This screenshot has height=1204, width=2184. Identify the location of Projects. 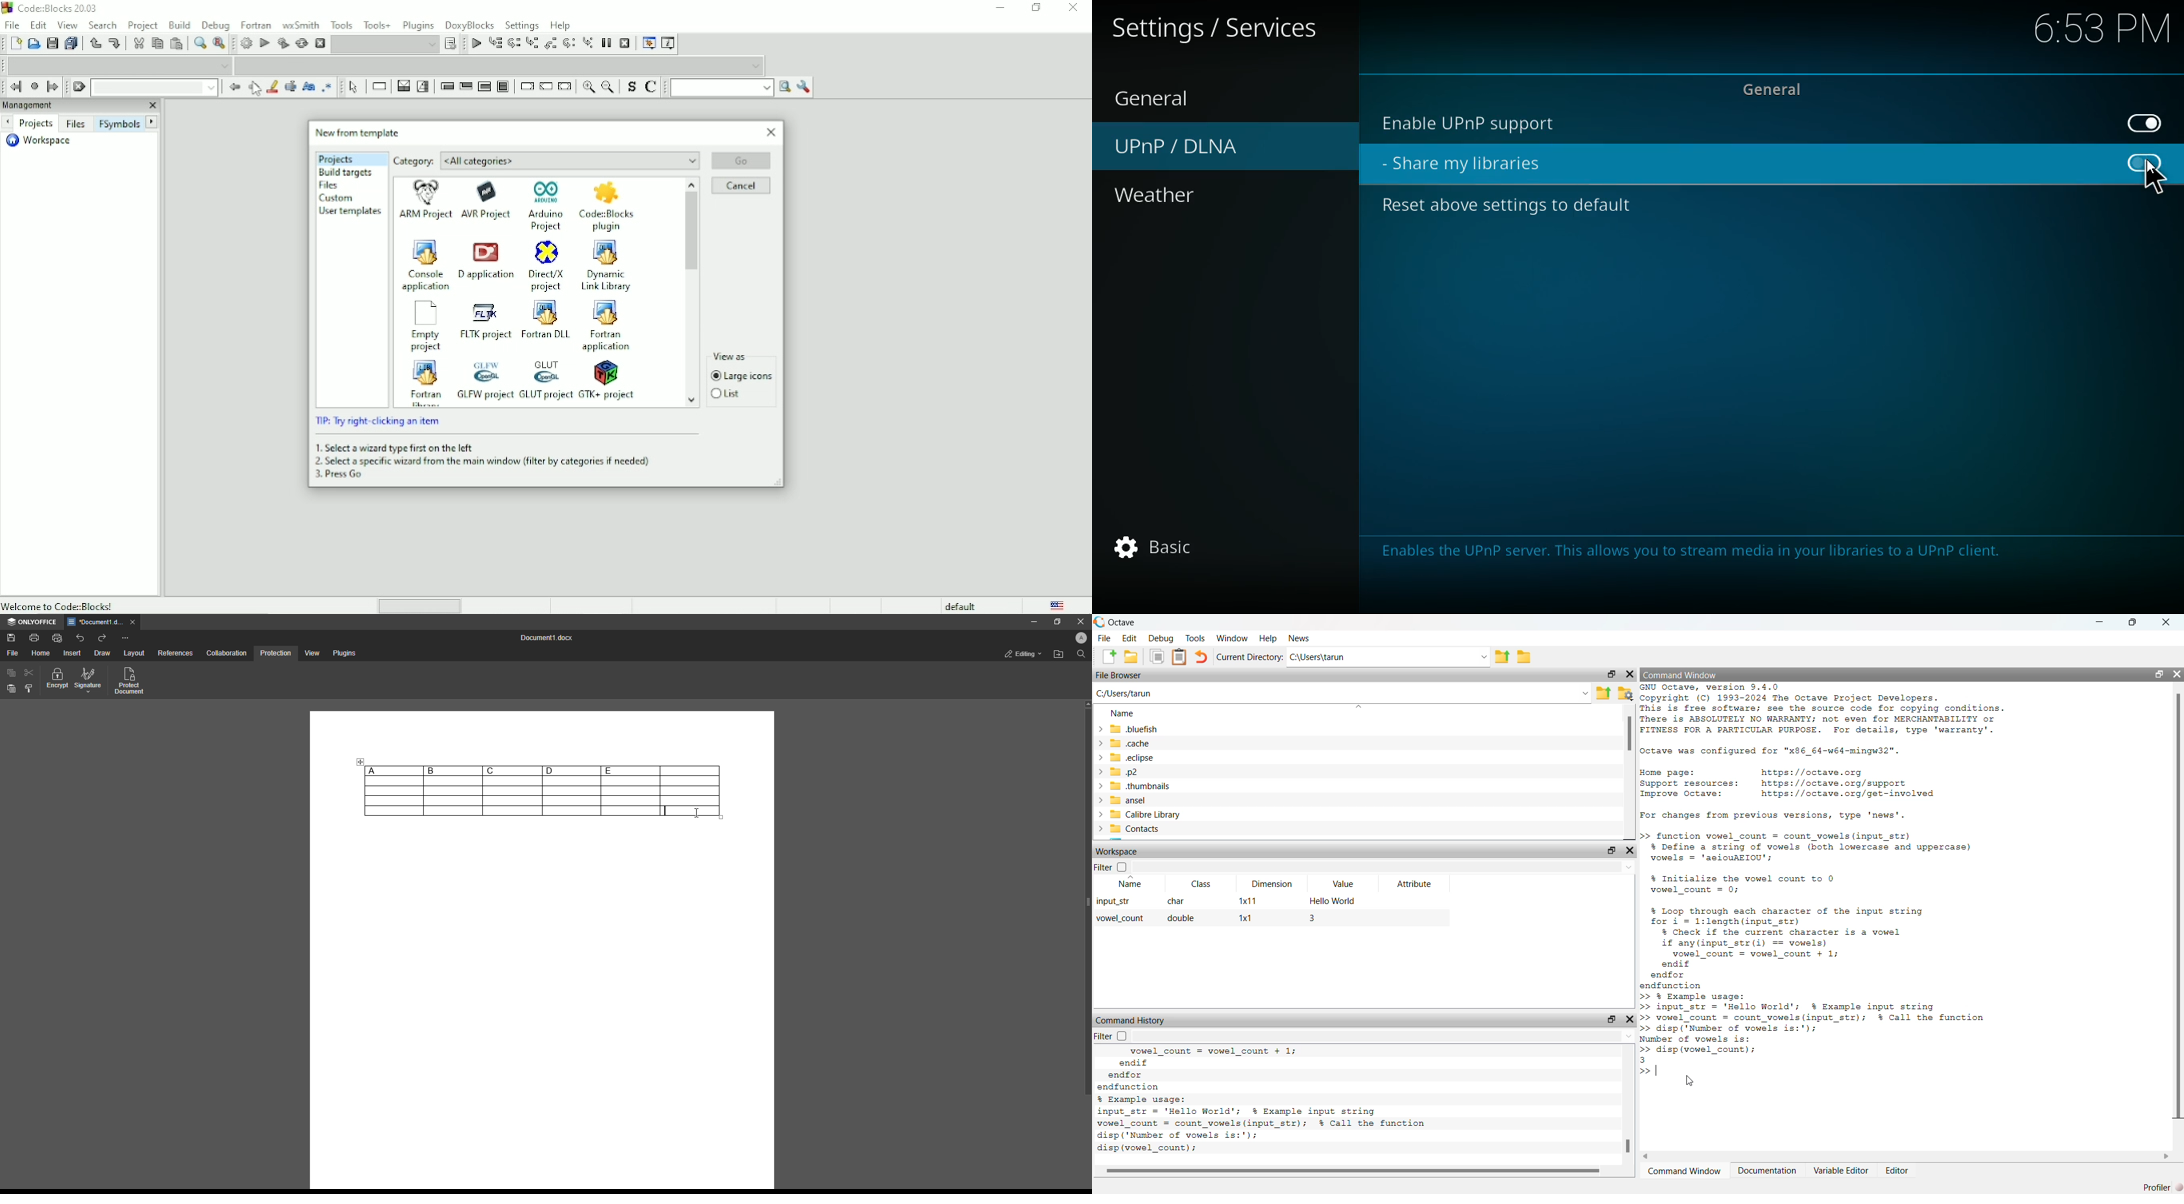
(335, 159).